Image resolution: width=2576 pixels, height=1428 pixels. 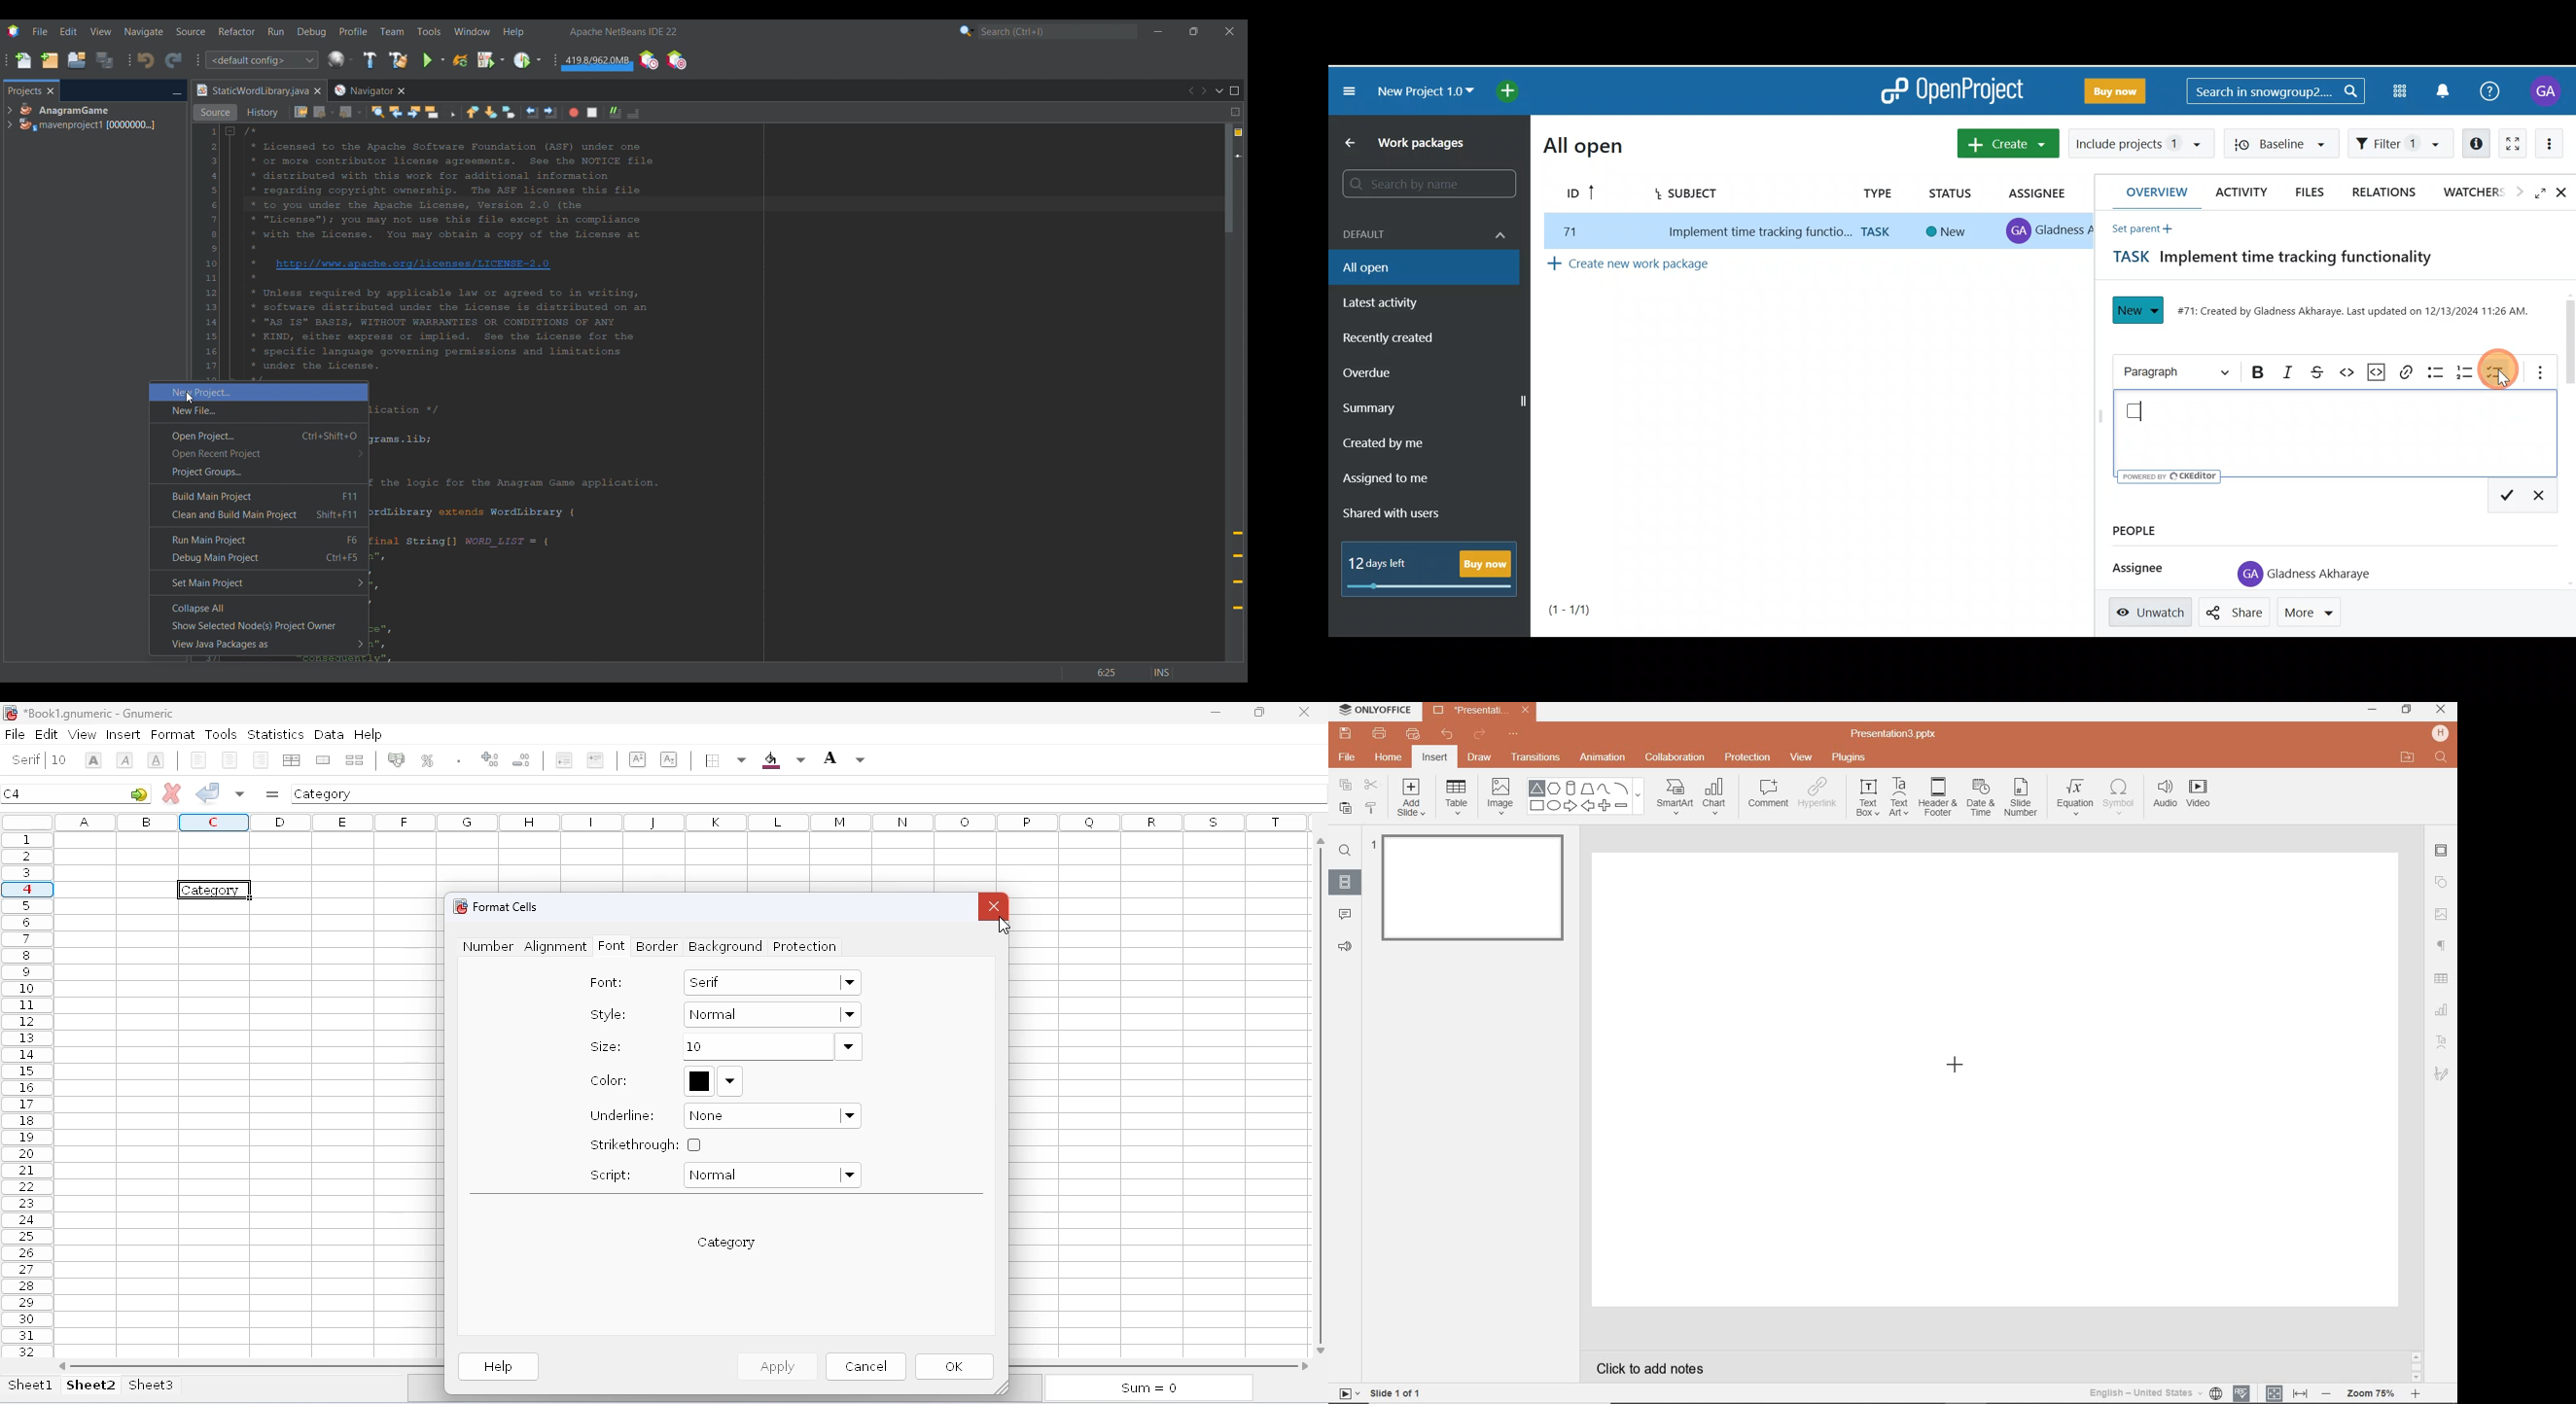 What do you see at coordinates (258, 760) in the screenshot?
I see `center horizontally` at bounding box center [258, 760].